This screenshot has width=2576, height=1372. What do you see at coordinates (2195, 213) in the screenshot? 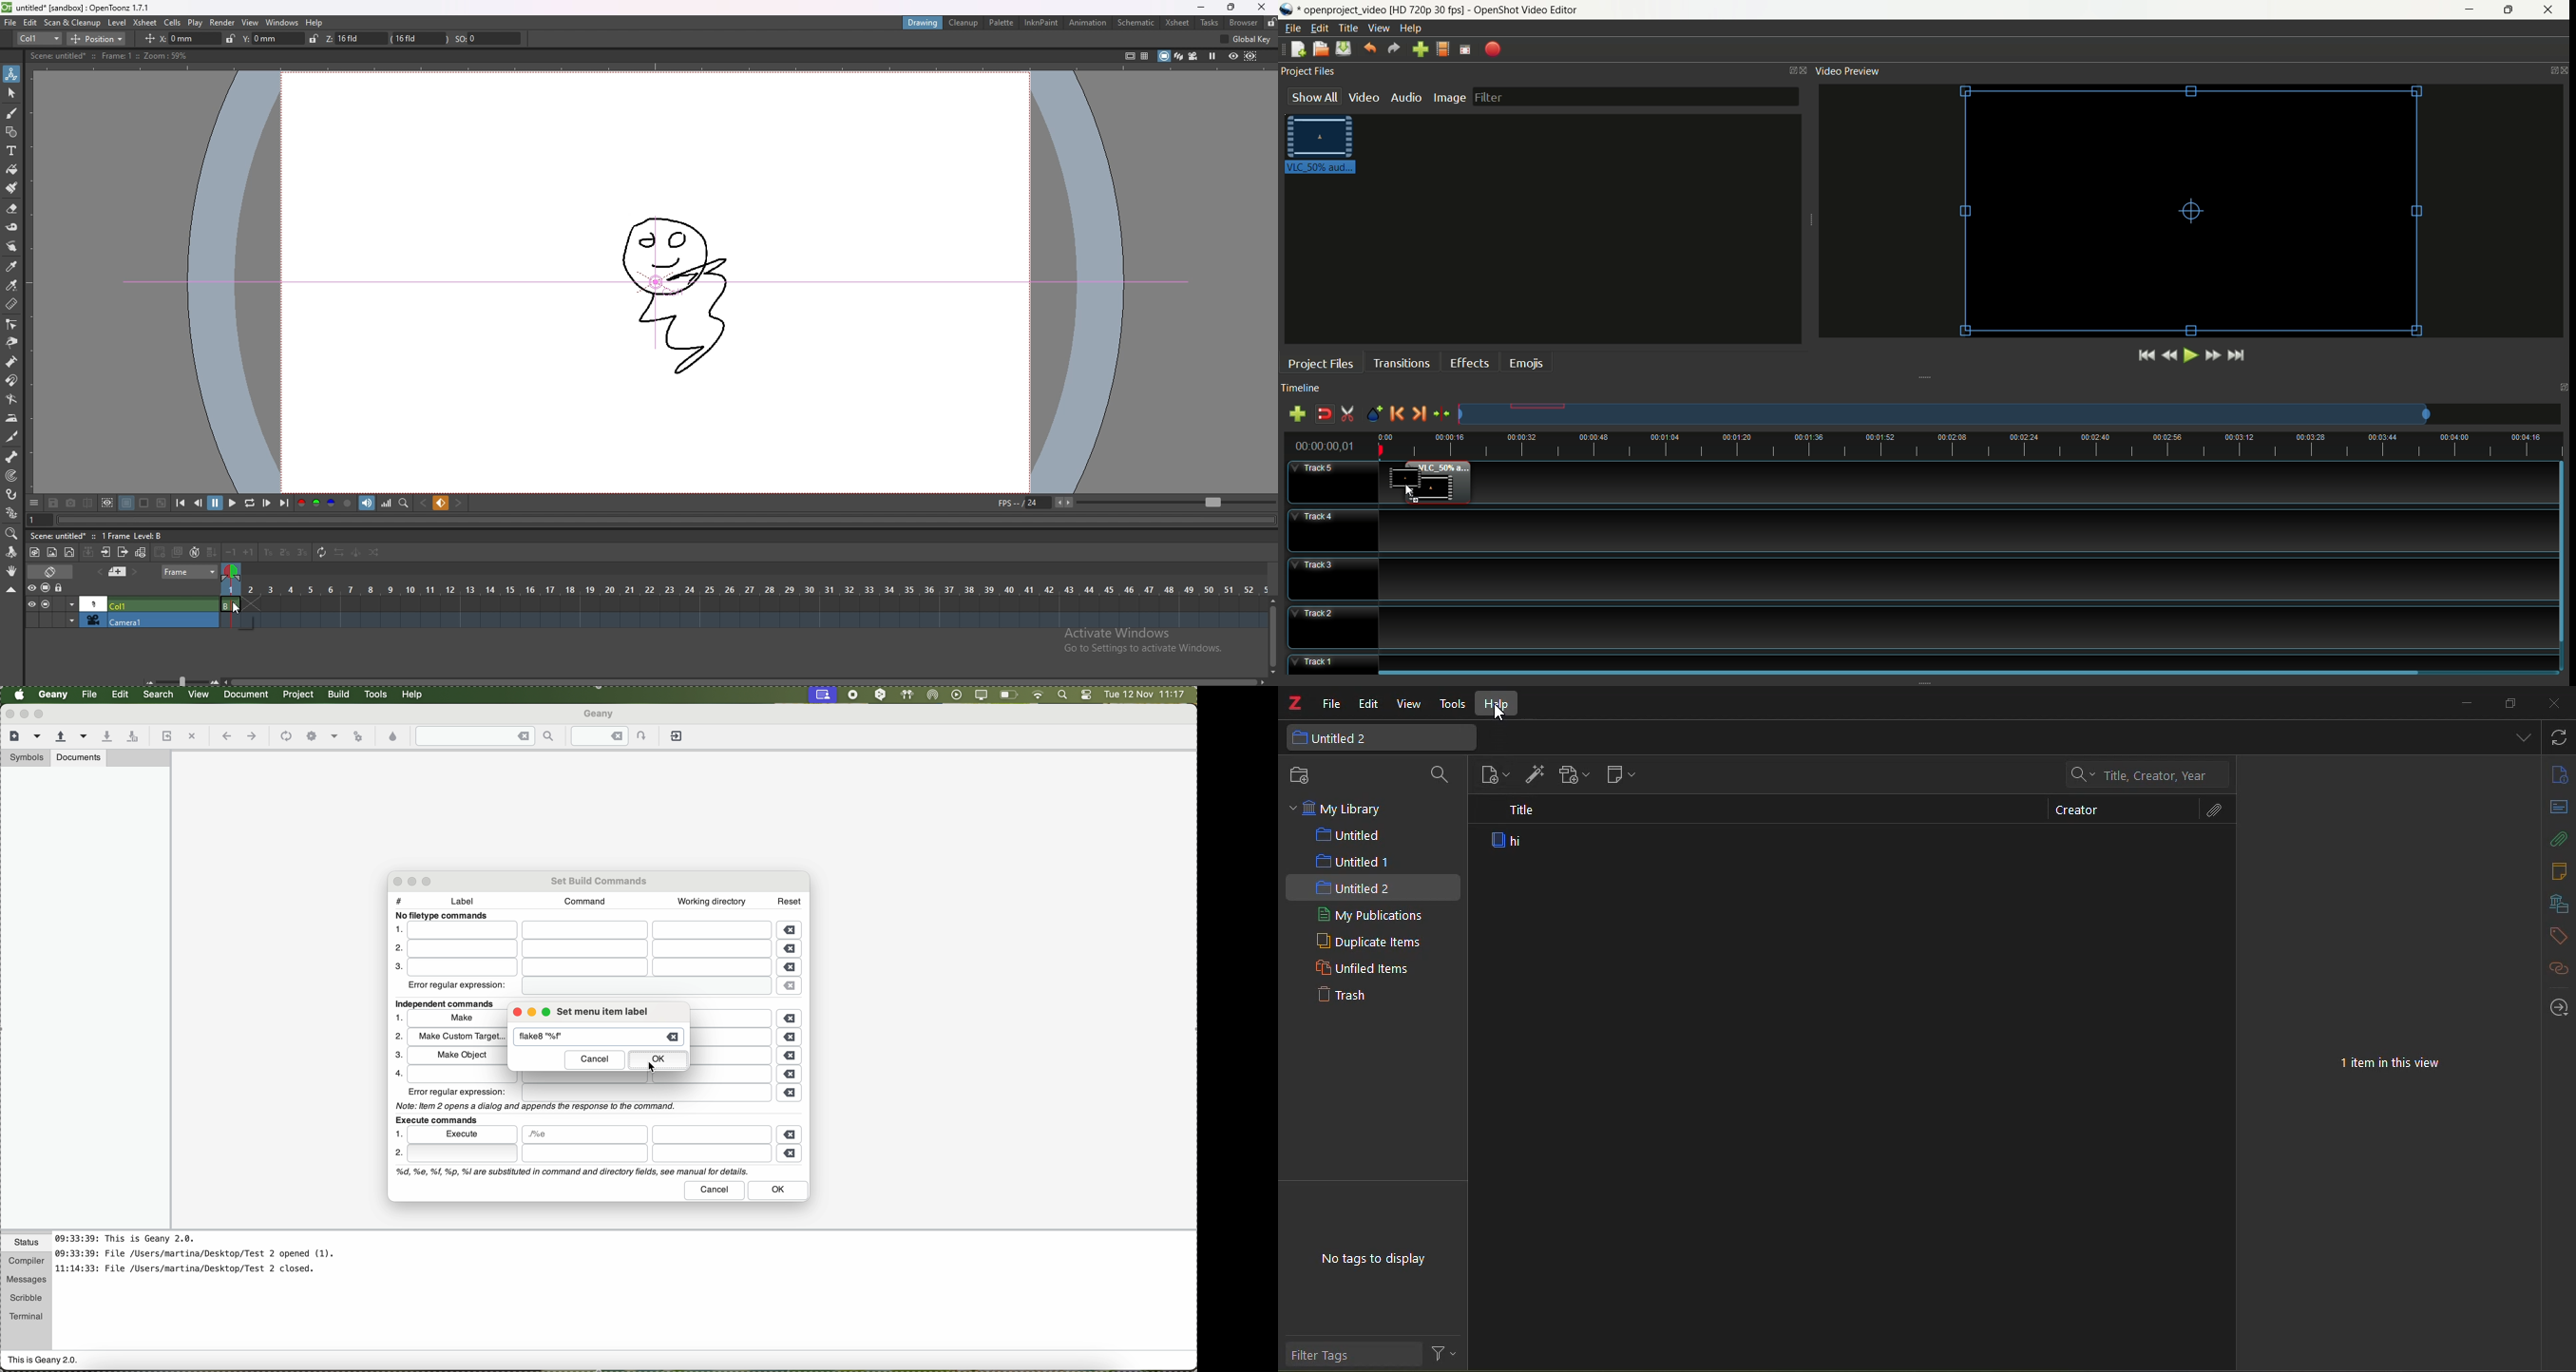
I see `video` at bounding box center [2195, 213].